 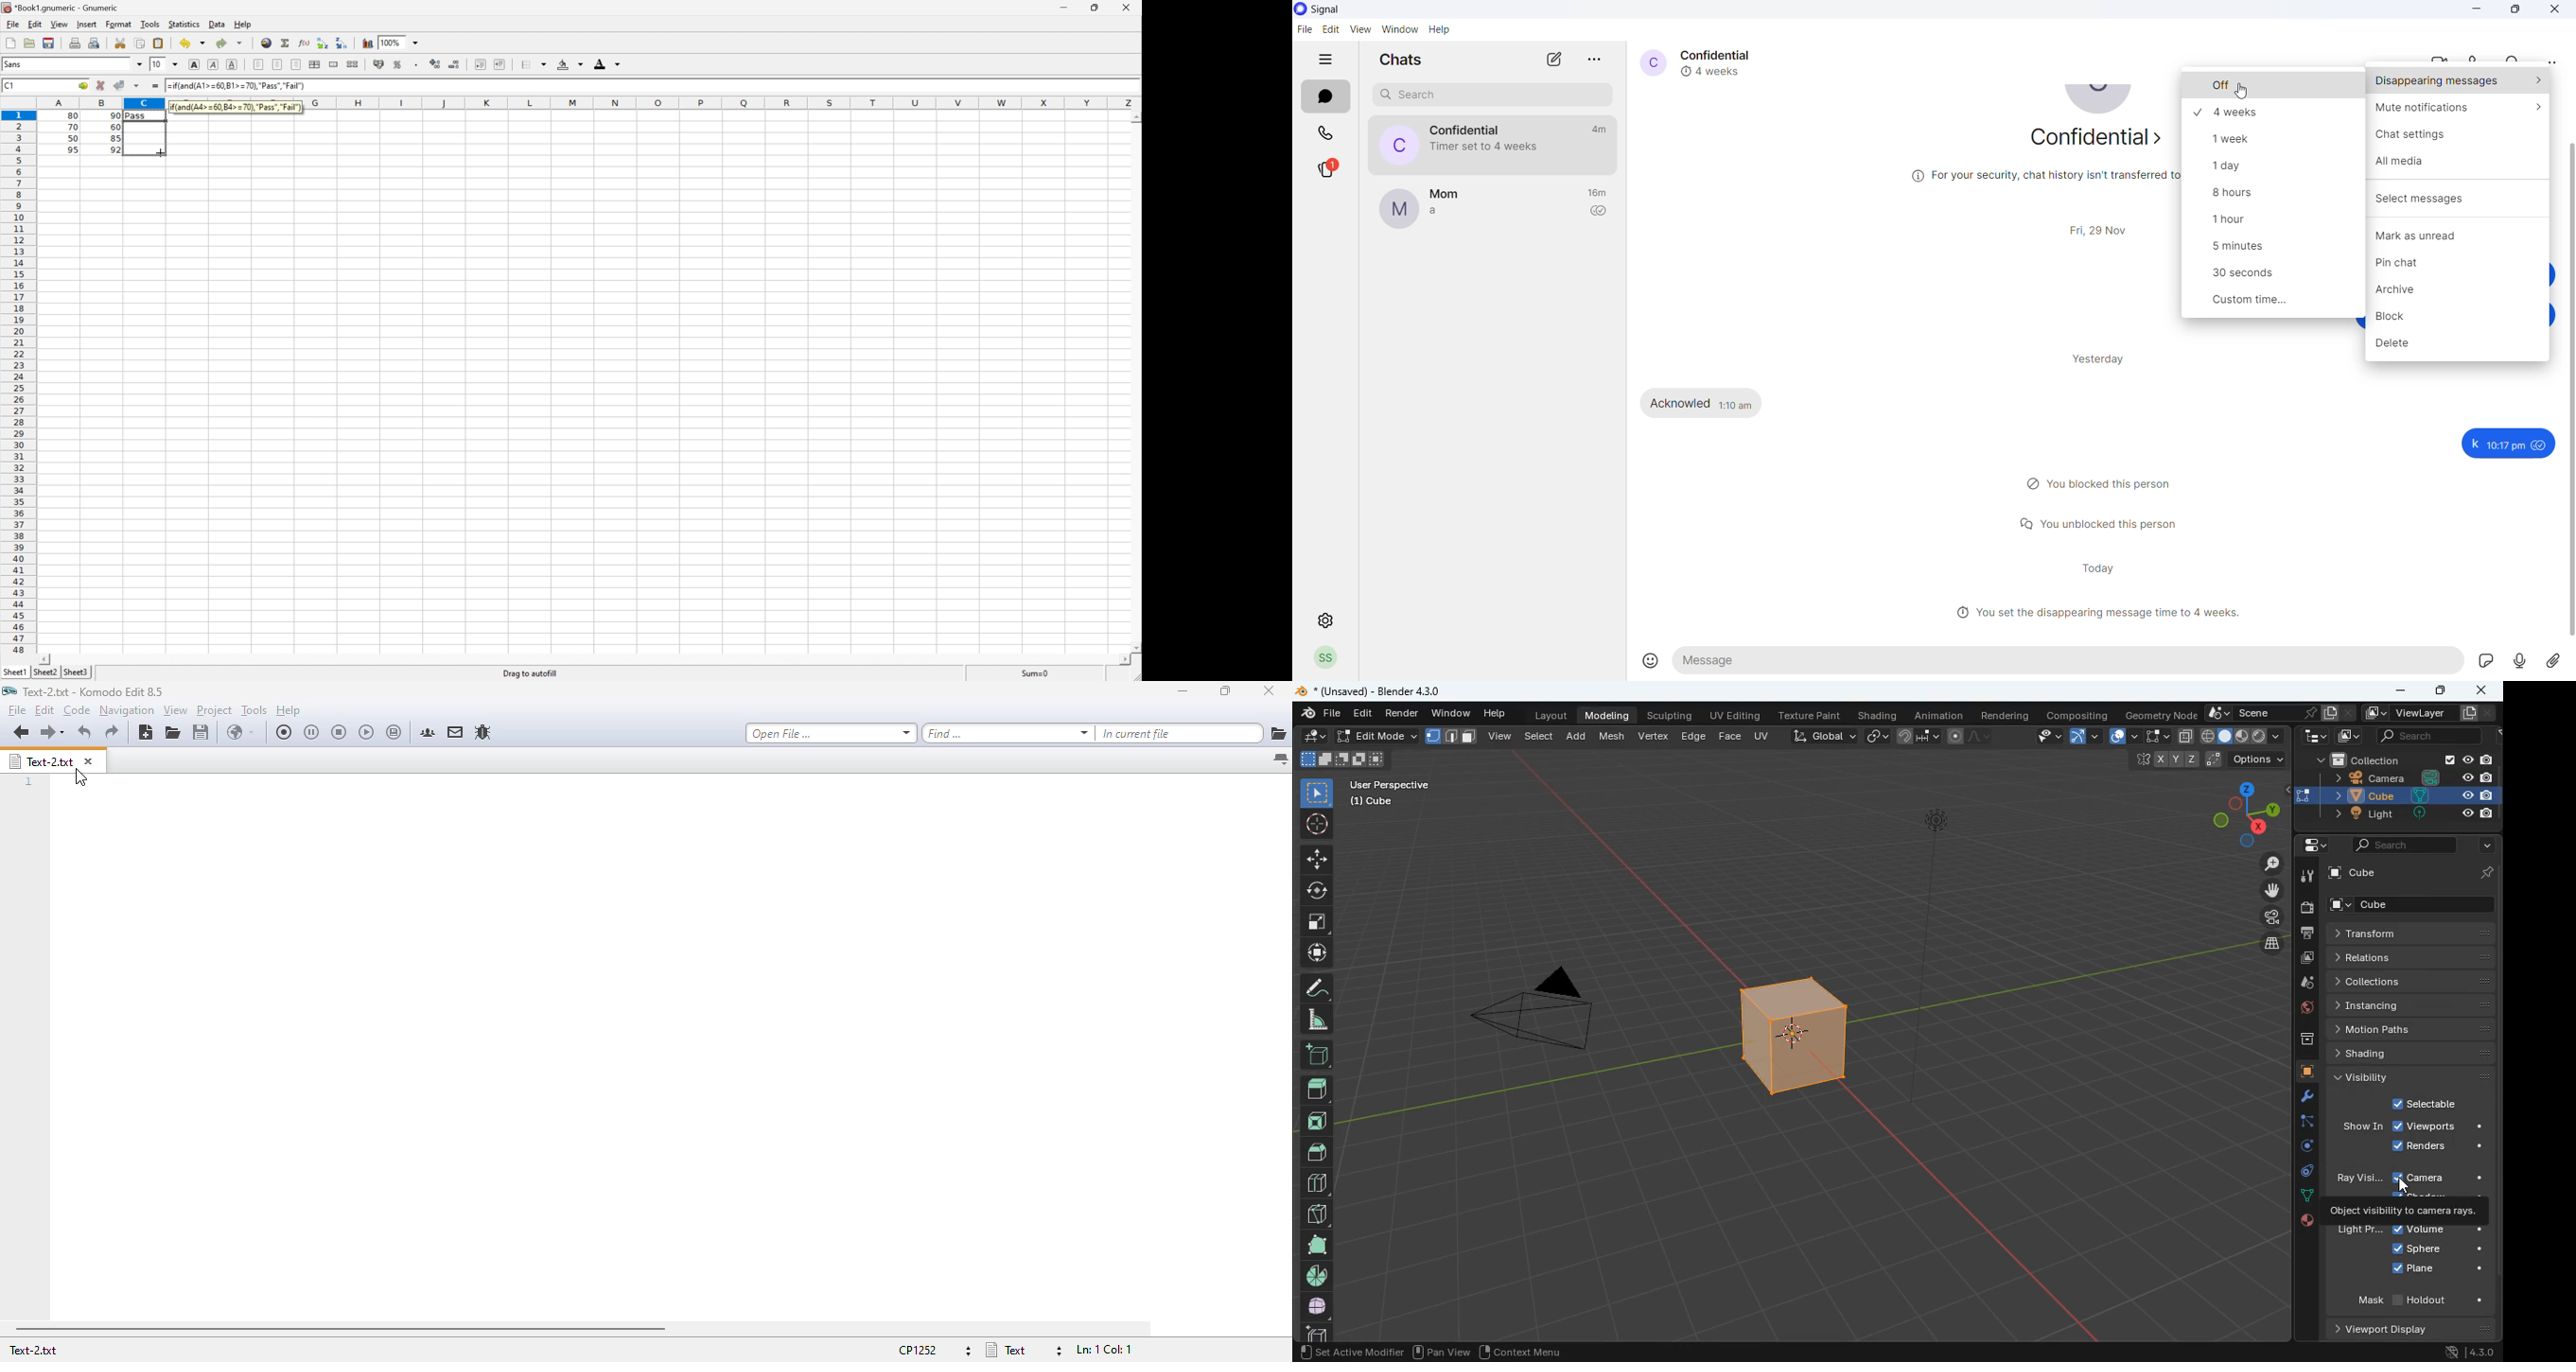 What do you see at coordinates (1612, 737) in the screenshot?
I see `mesh` at bounding box center [1612, 737].